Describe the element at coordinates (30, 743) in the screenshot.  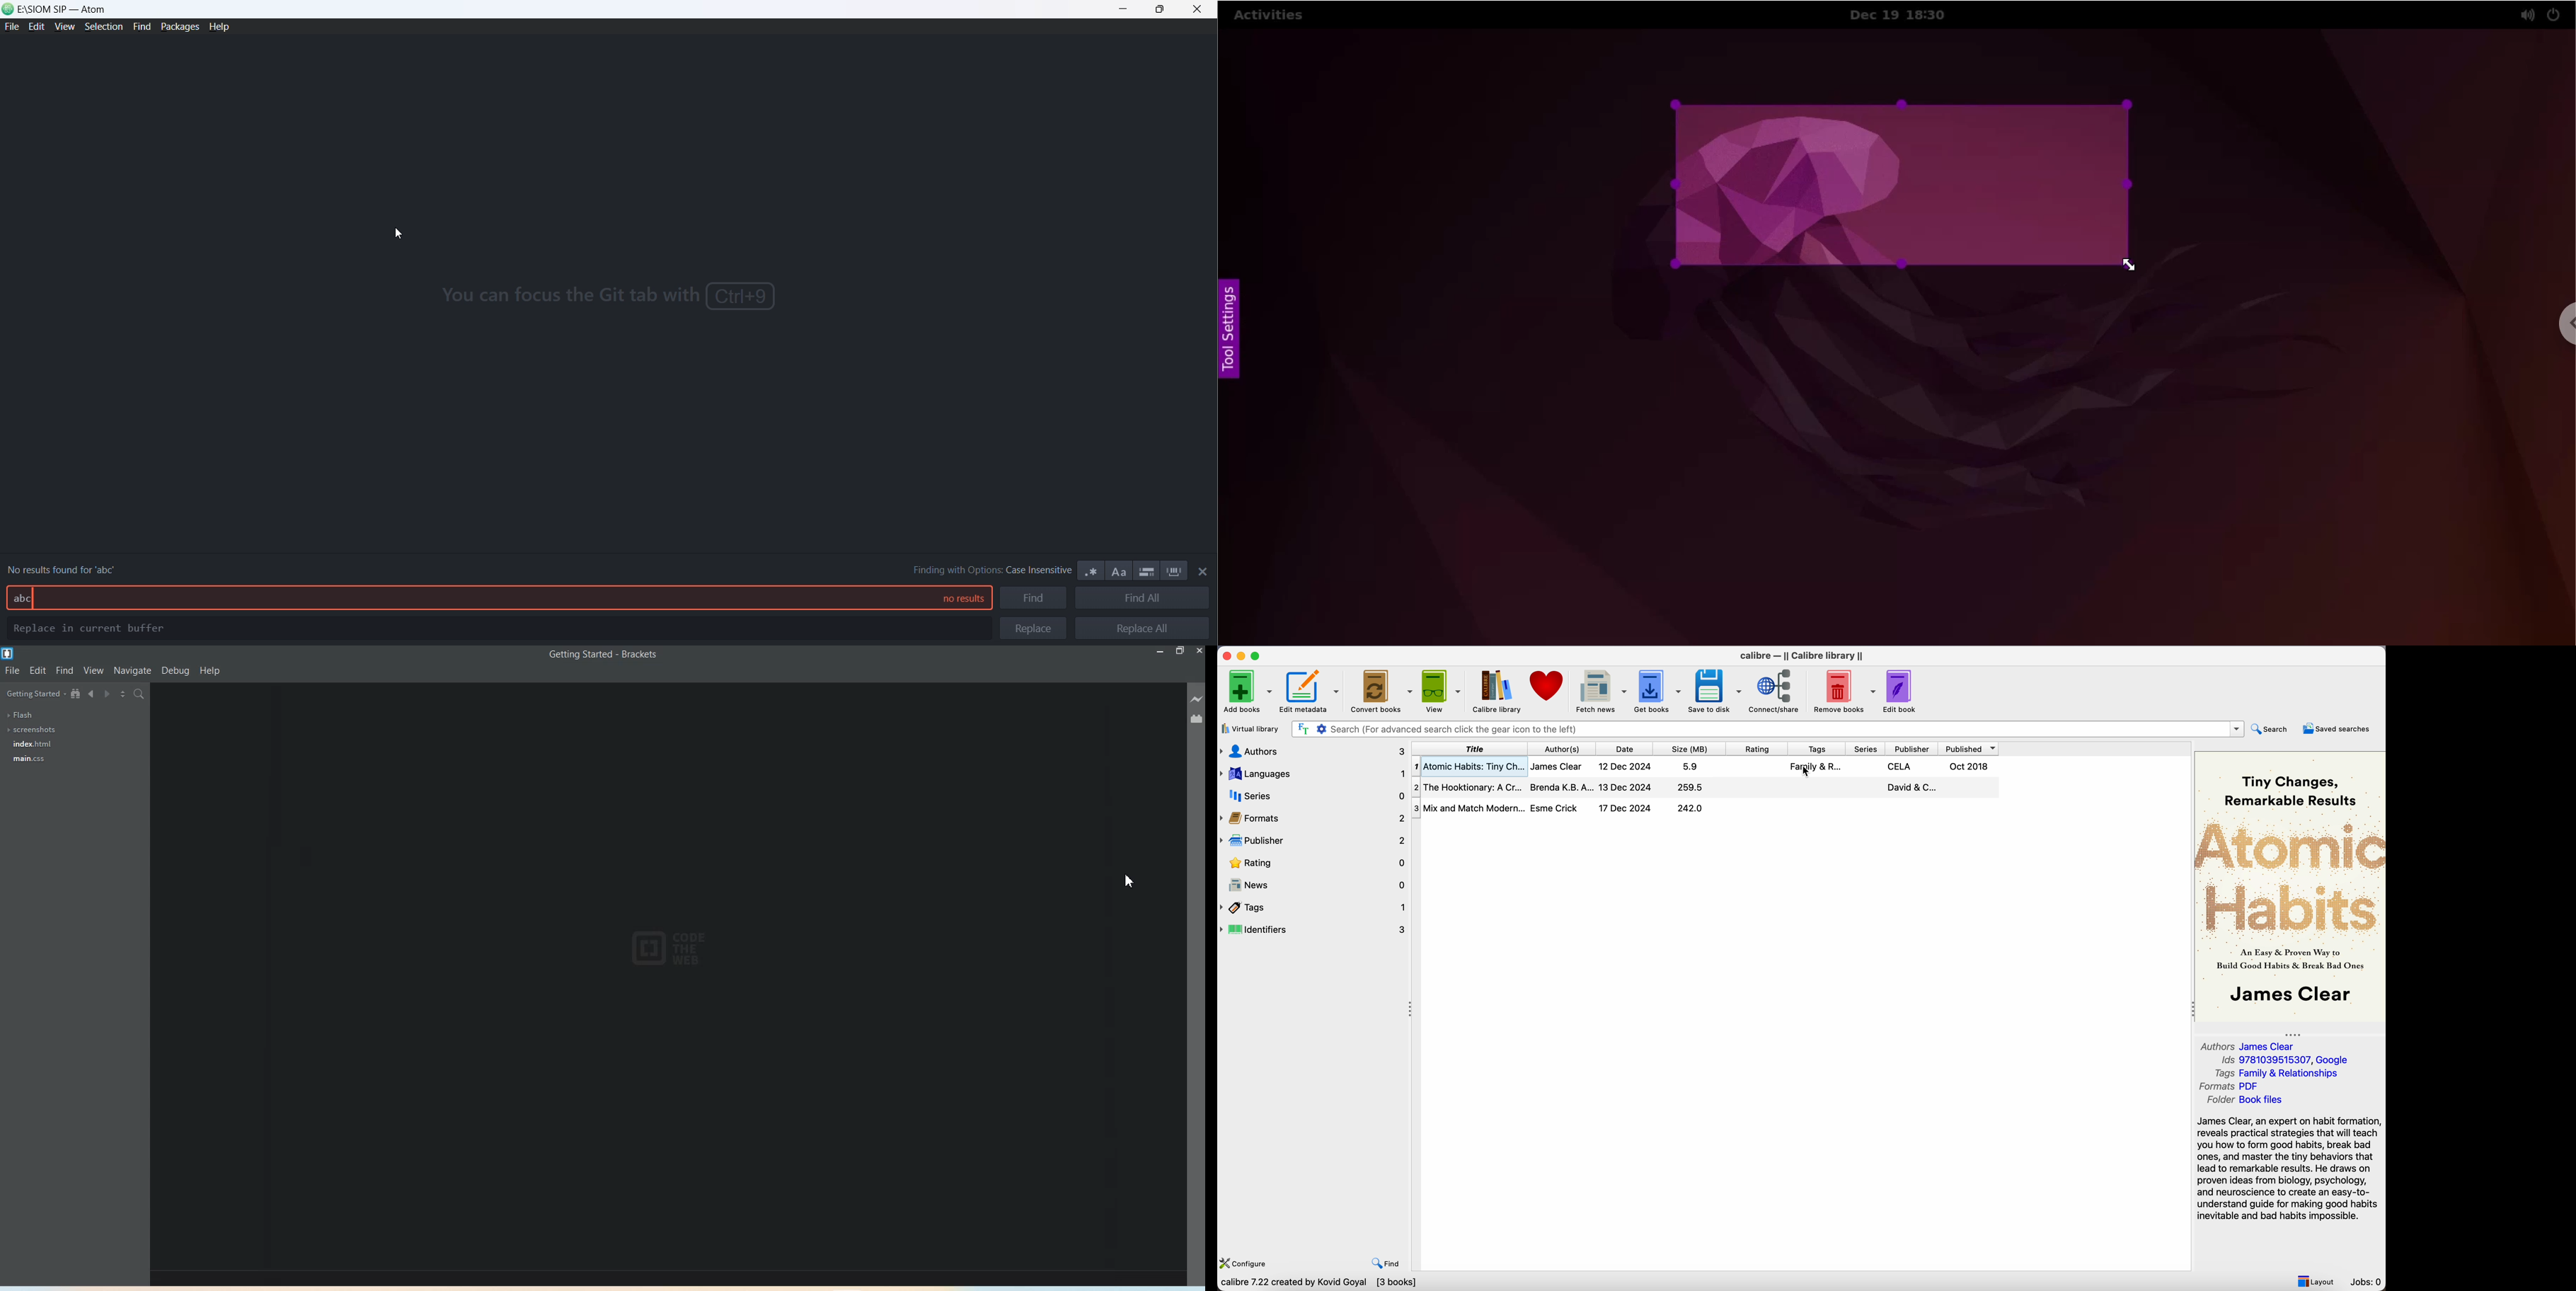
I see `index.html` at that location.